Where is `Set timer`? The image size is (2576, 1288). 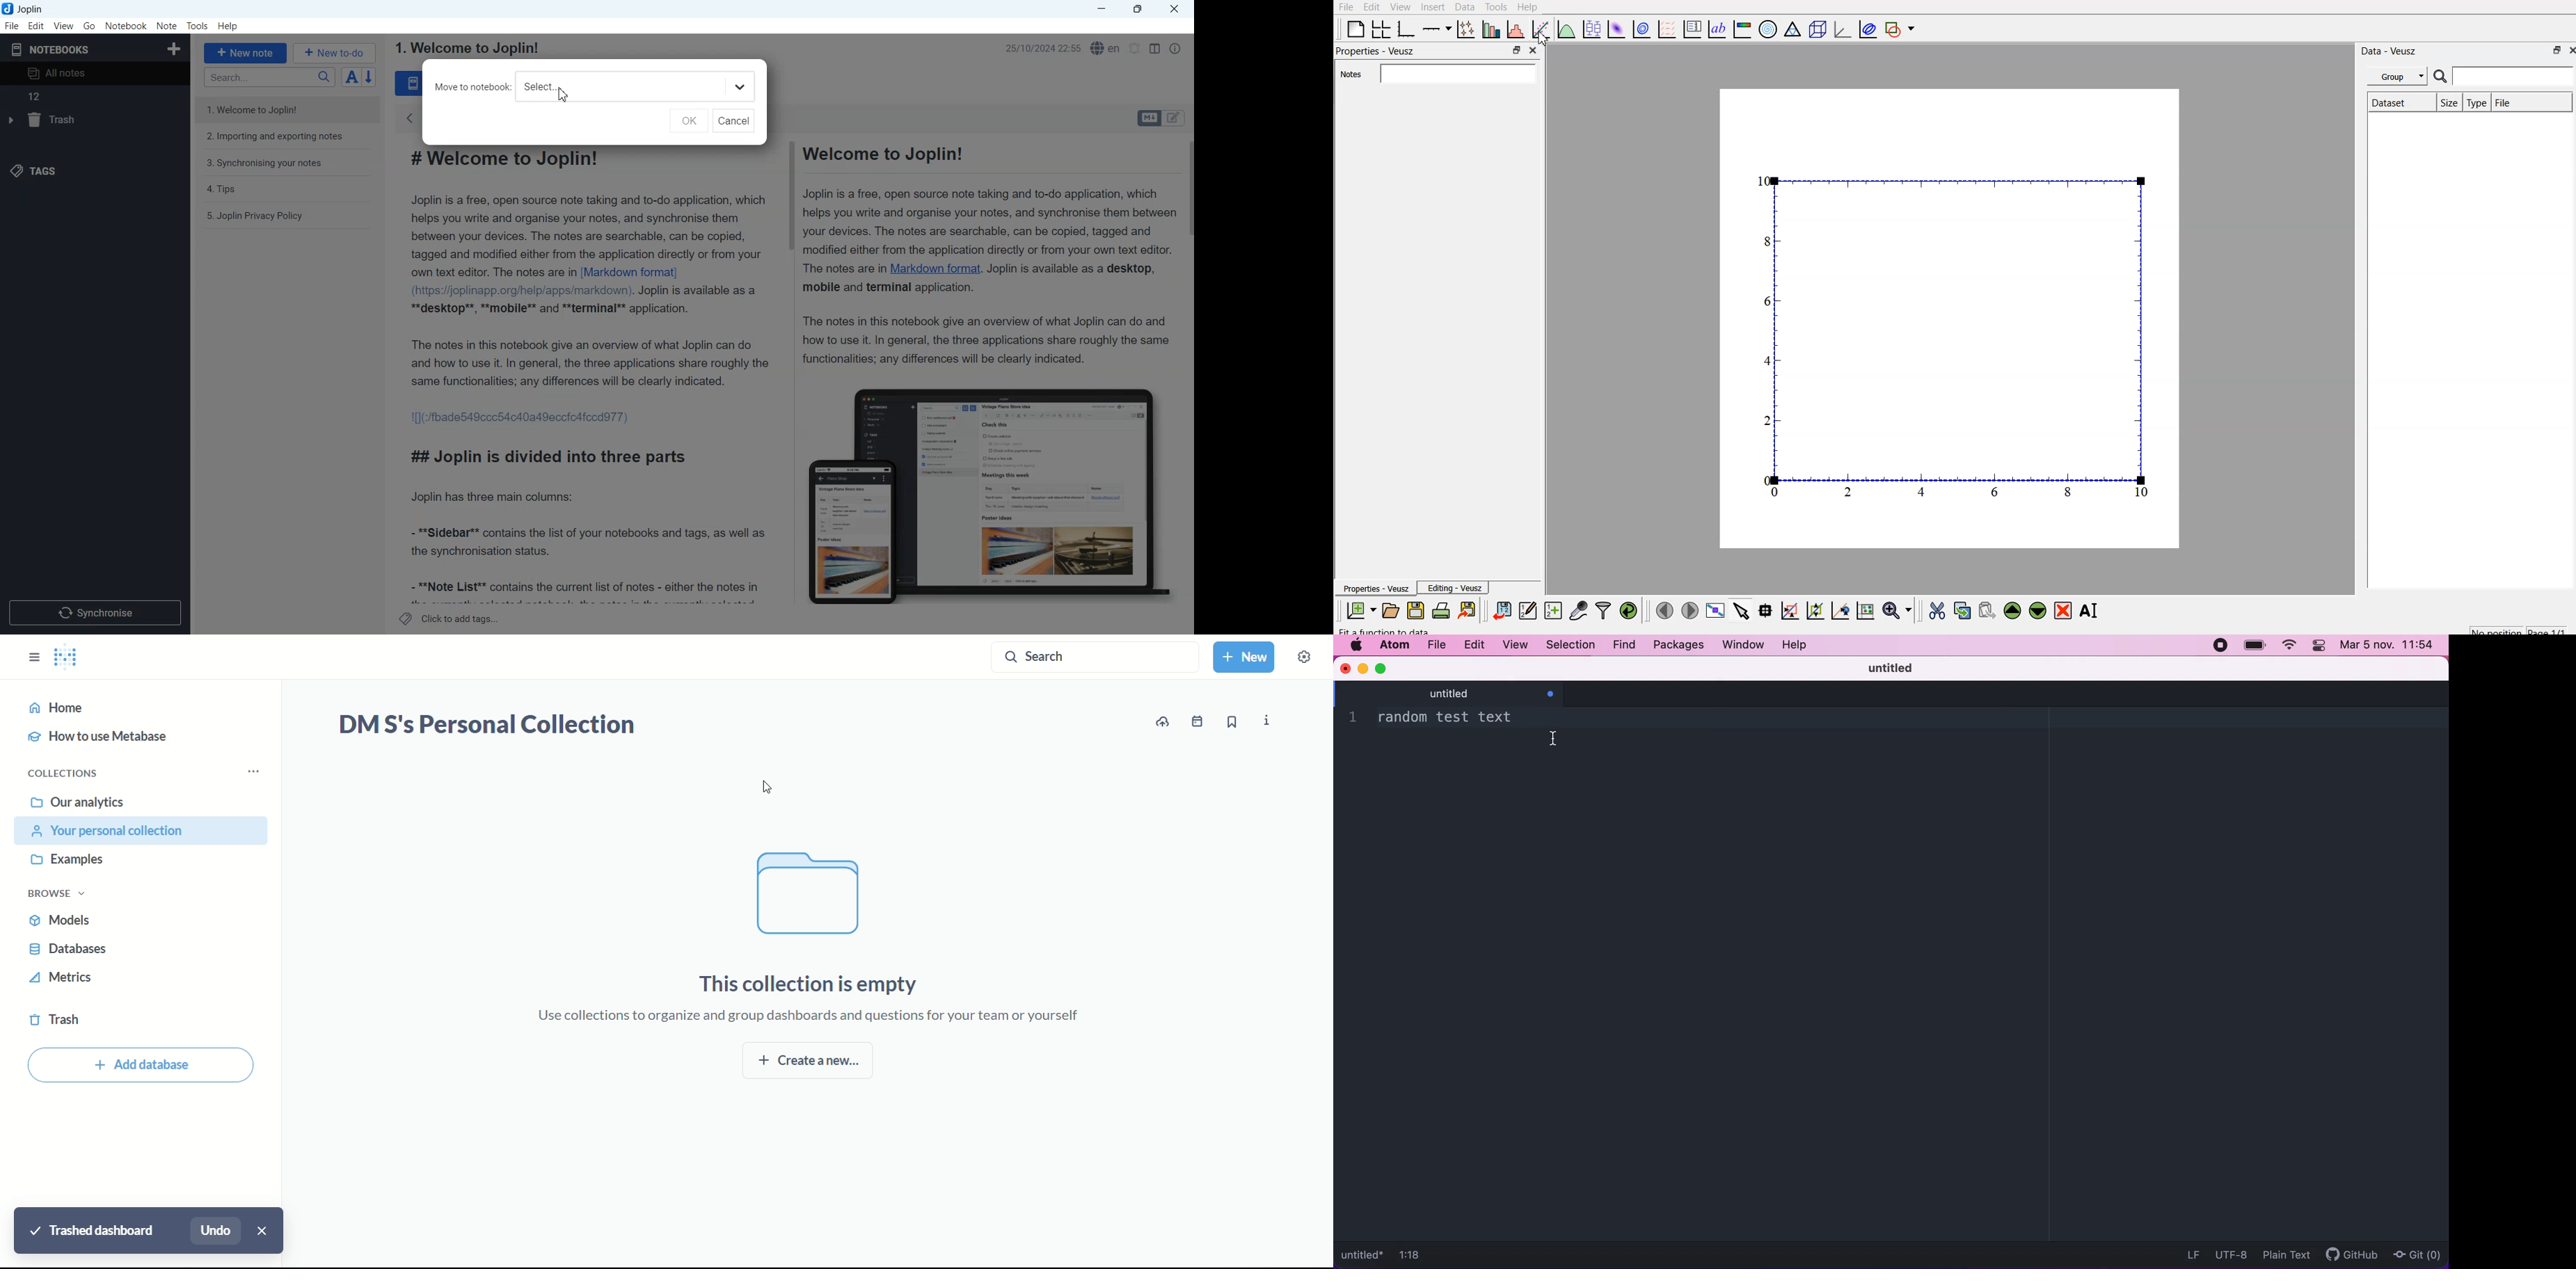
Set timer is located at coordinates (1135, 49).